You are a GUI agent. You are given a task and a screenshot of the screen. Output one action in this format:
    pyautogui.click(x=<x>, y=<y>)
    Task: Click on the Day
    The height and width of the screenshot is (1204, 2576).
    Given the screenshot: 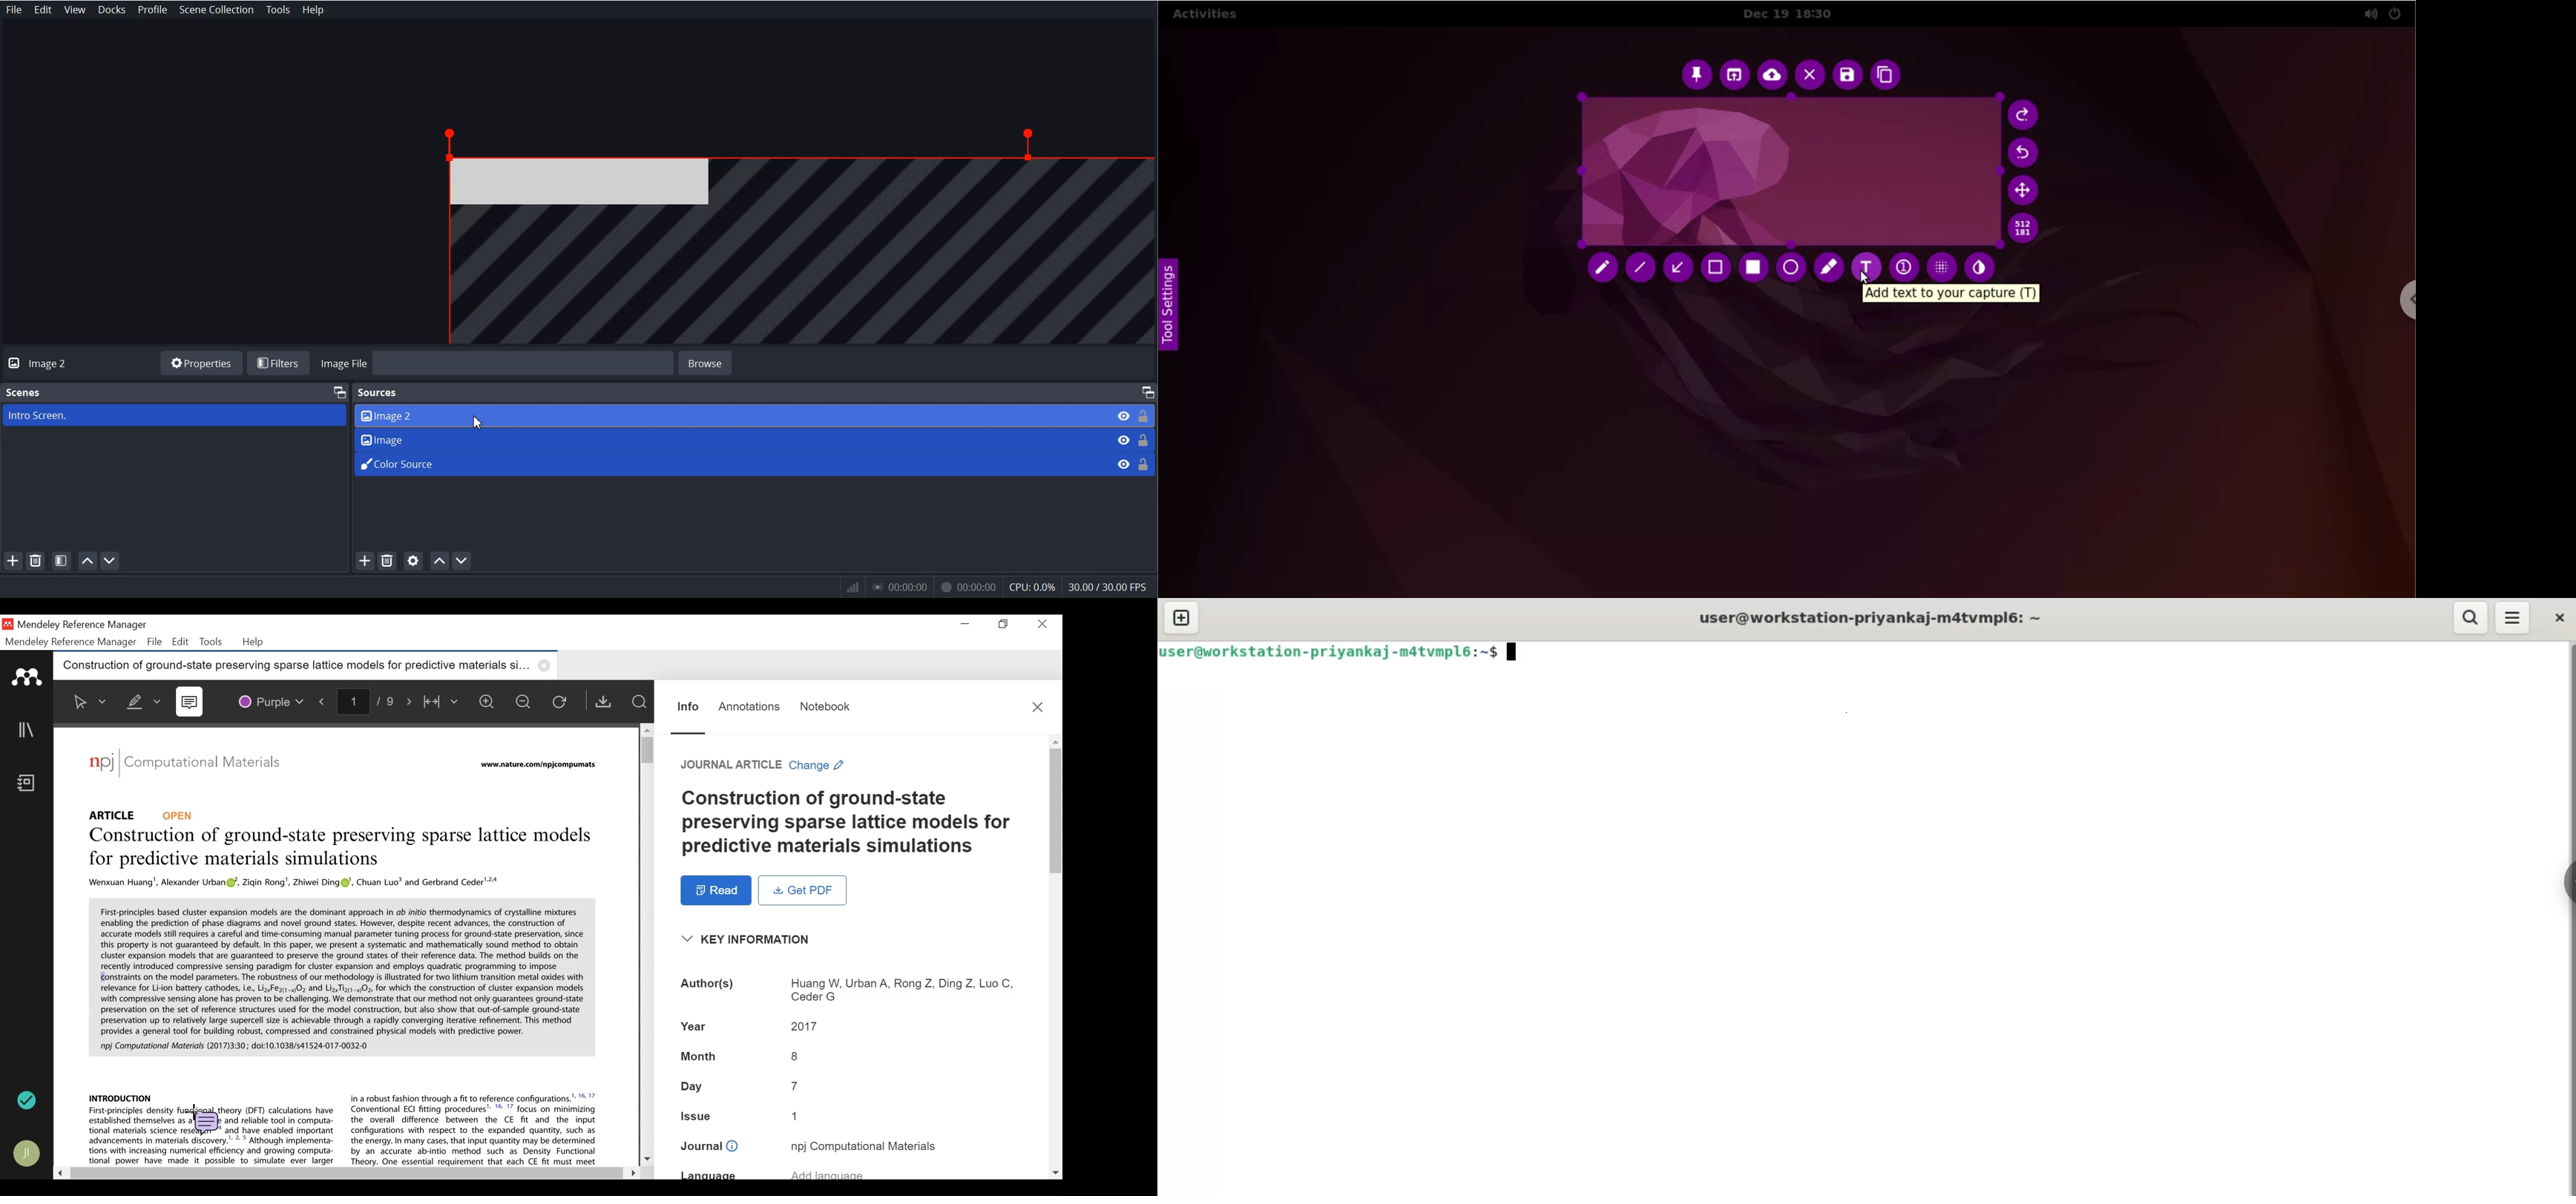 What is the action you would take?
    pyautogui.click(x=851, y=1088)
    